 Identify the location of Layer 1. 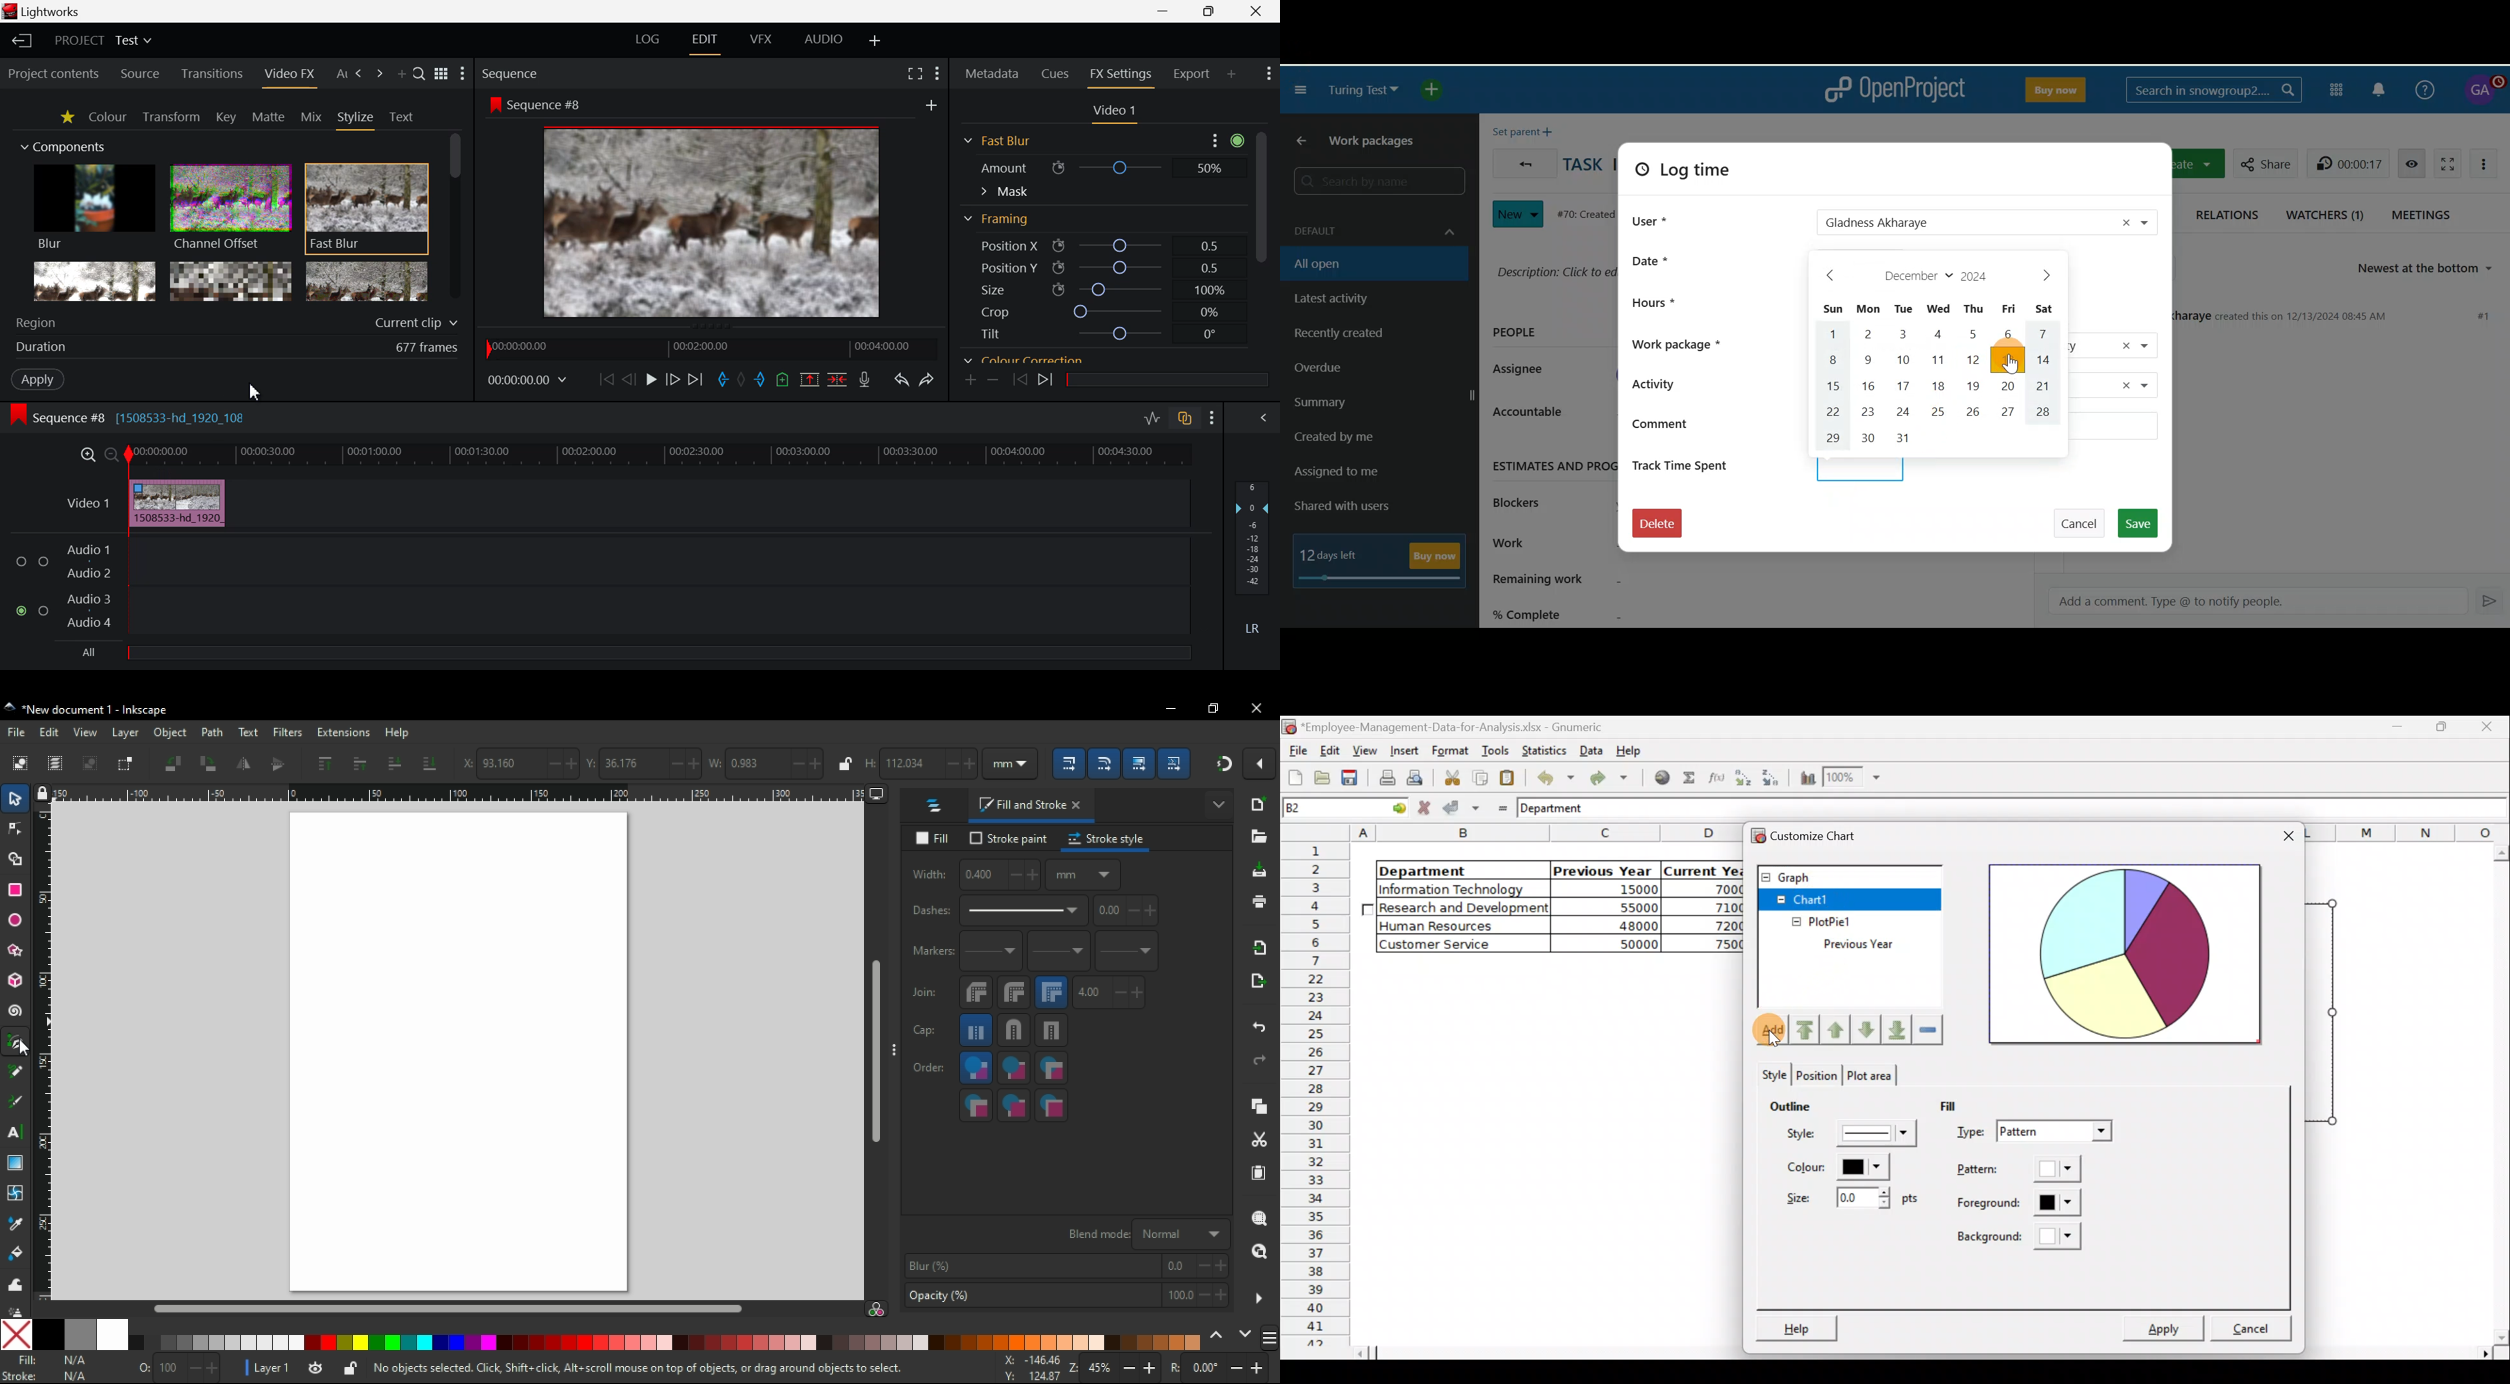
(275, 1370).